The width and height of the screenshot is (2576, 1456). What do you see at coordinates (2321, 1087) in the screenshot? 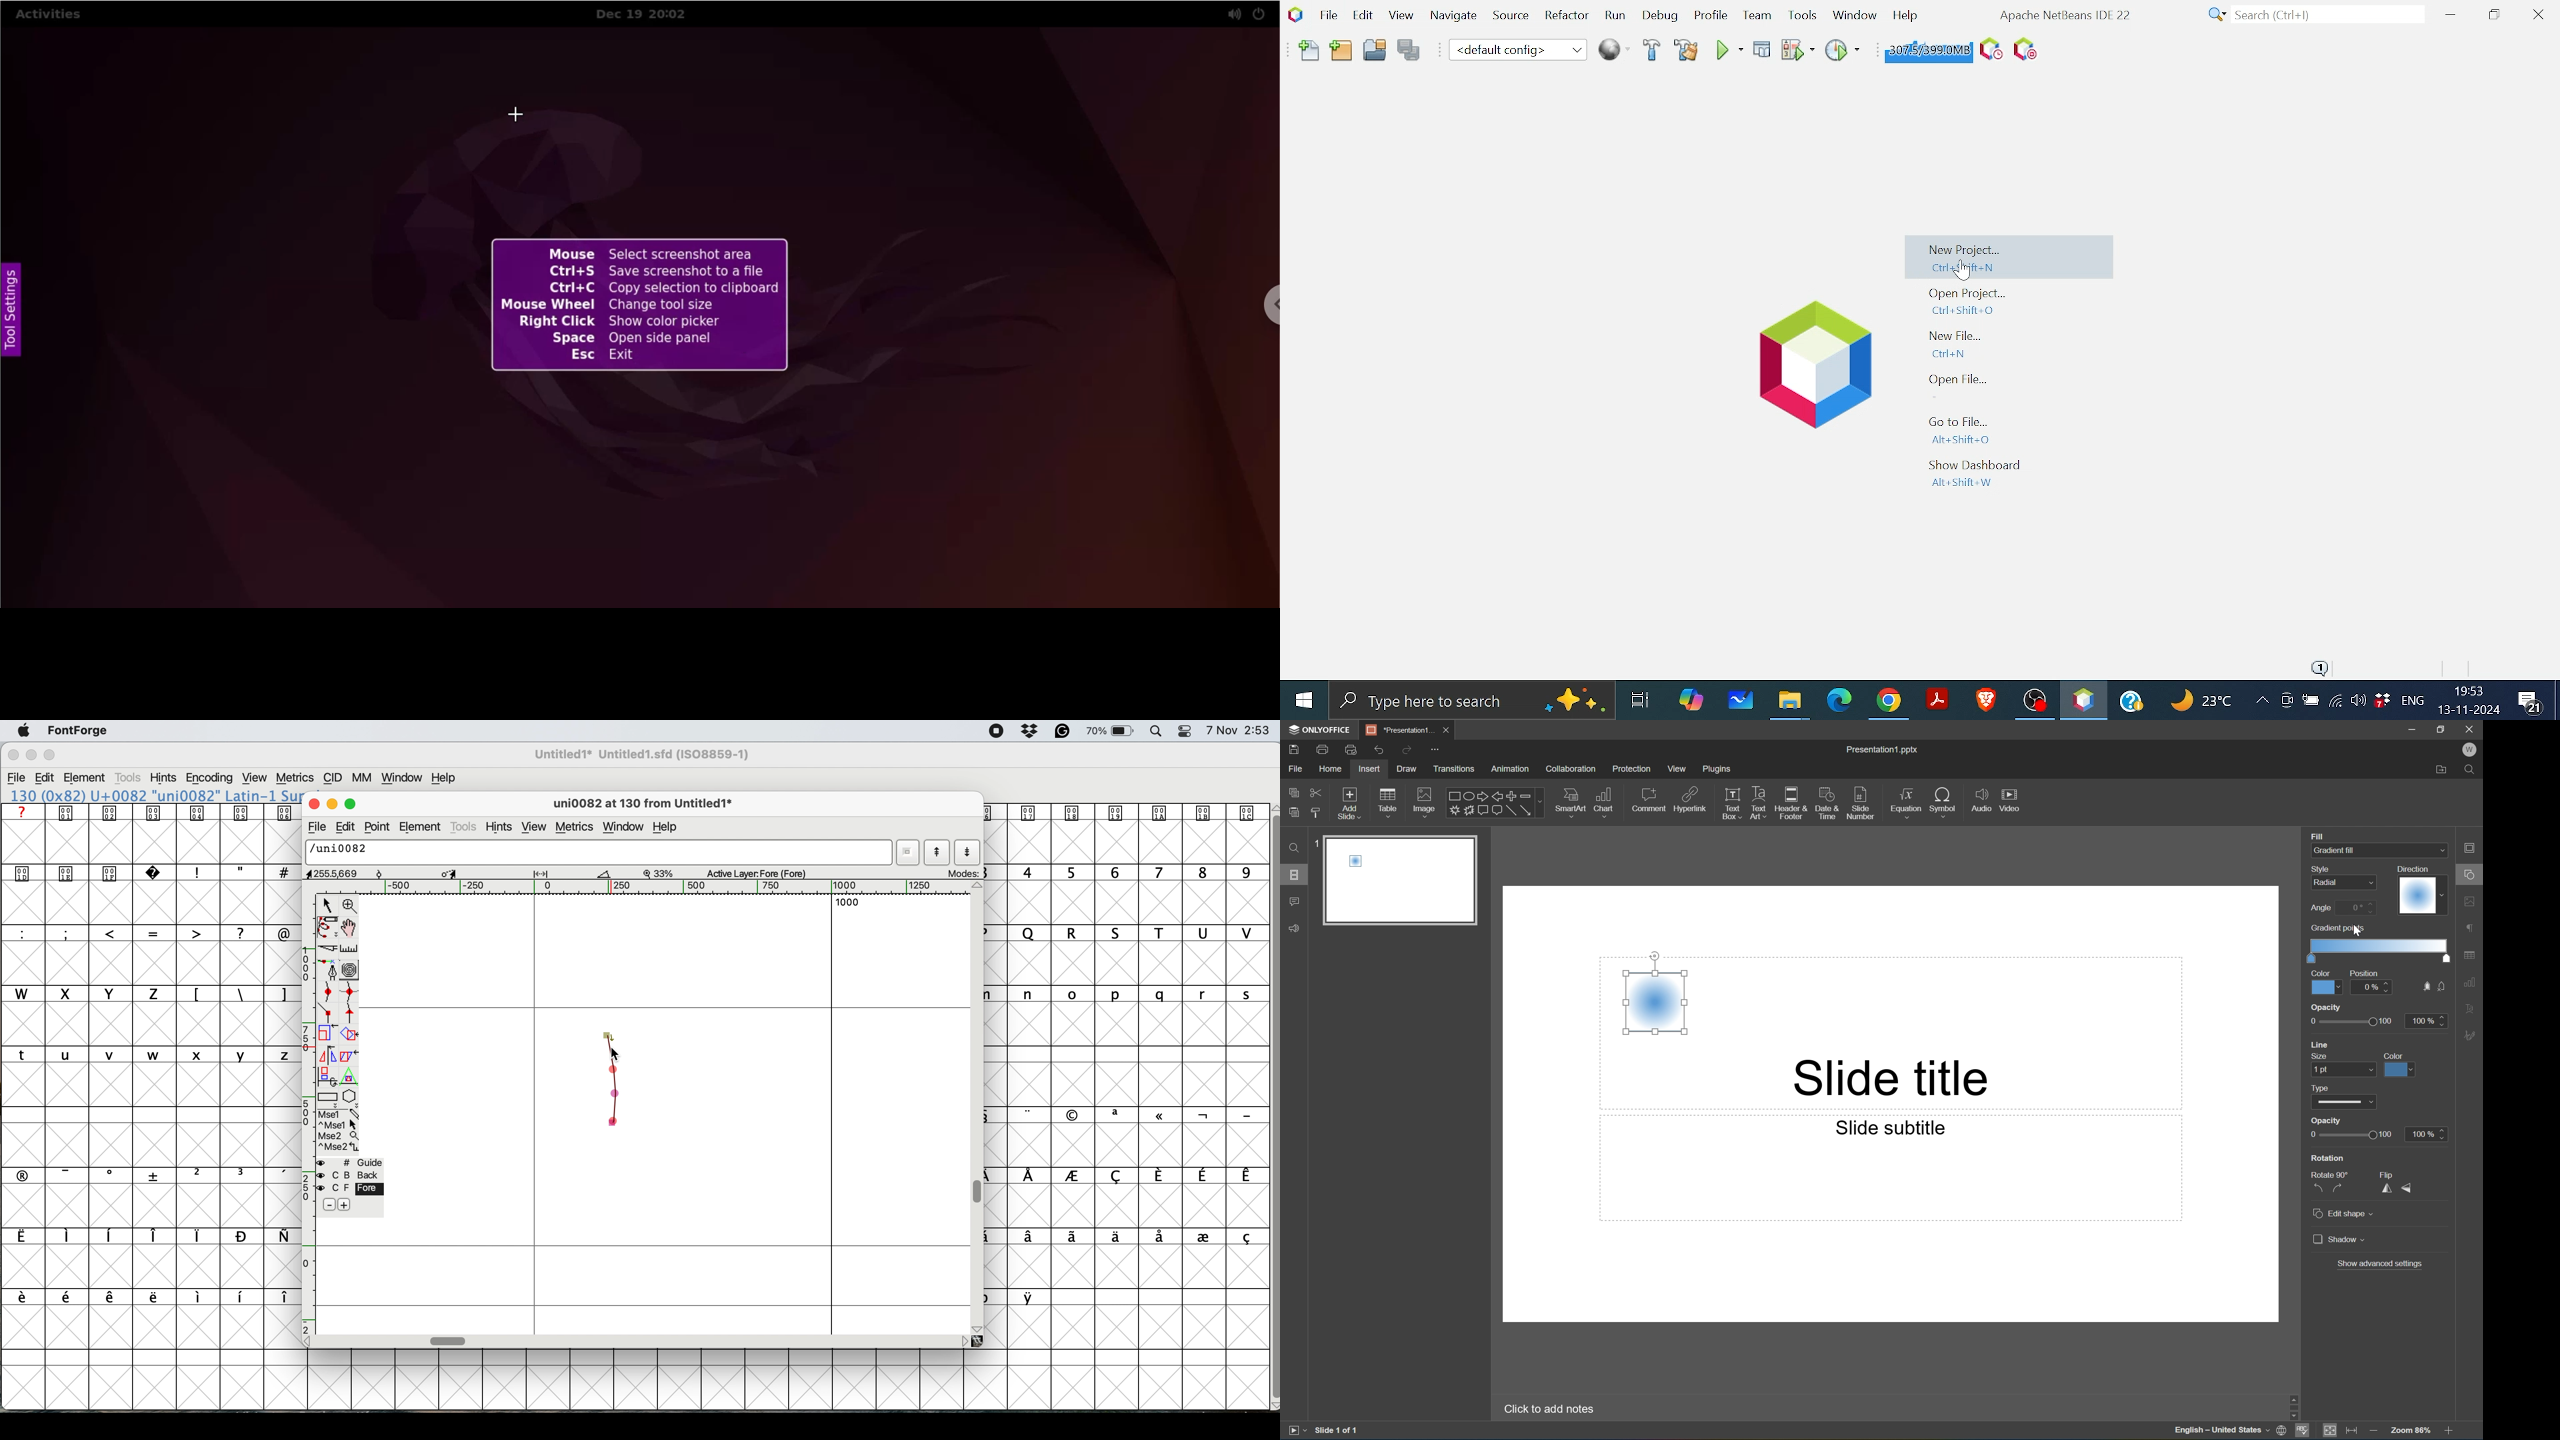
I see `Type` at bounding box center [2321, 1087].